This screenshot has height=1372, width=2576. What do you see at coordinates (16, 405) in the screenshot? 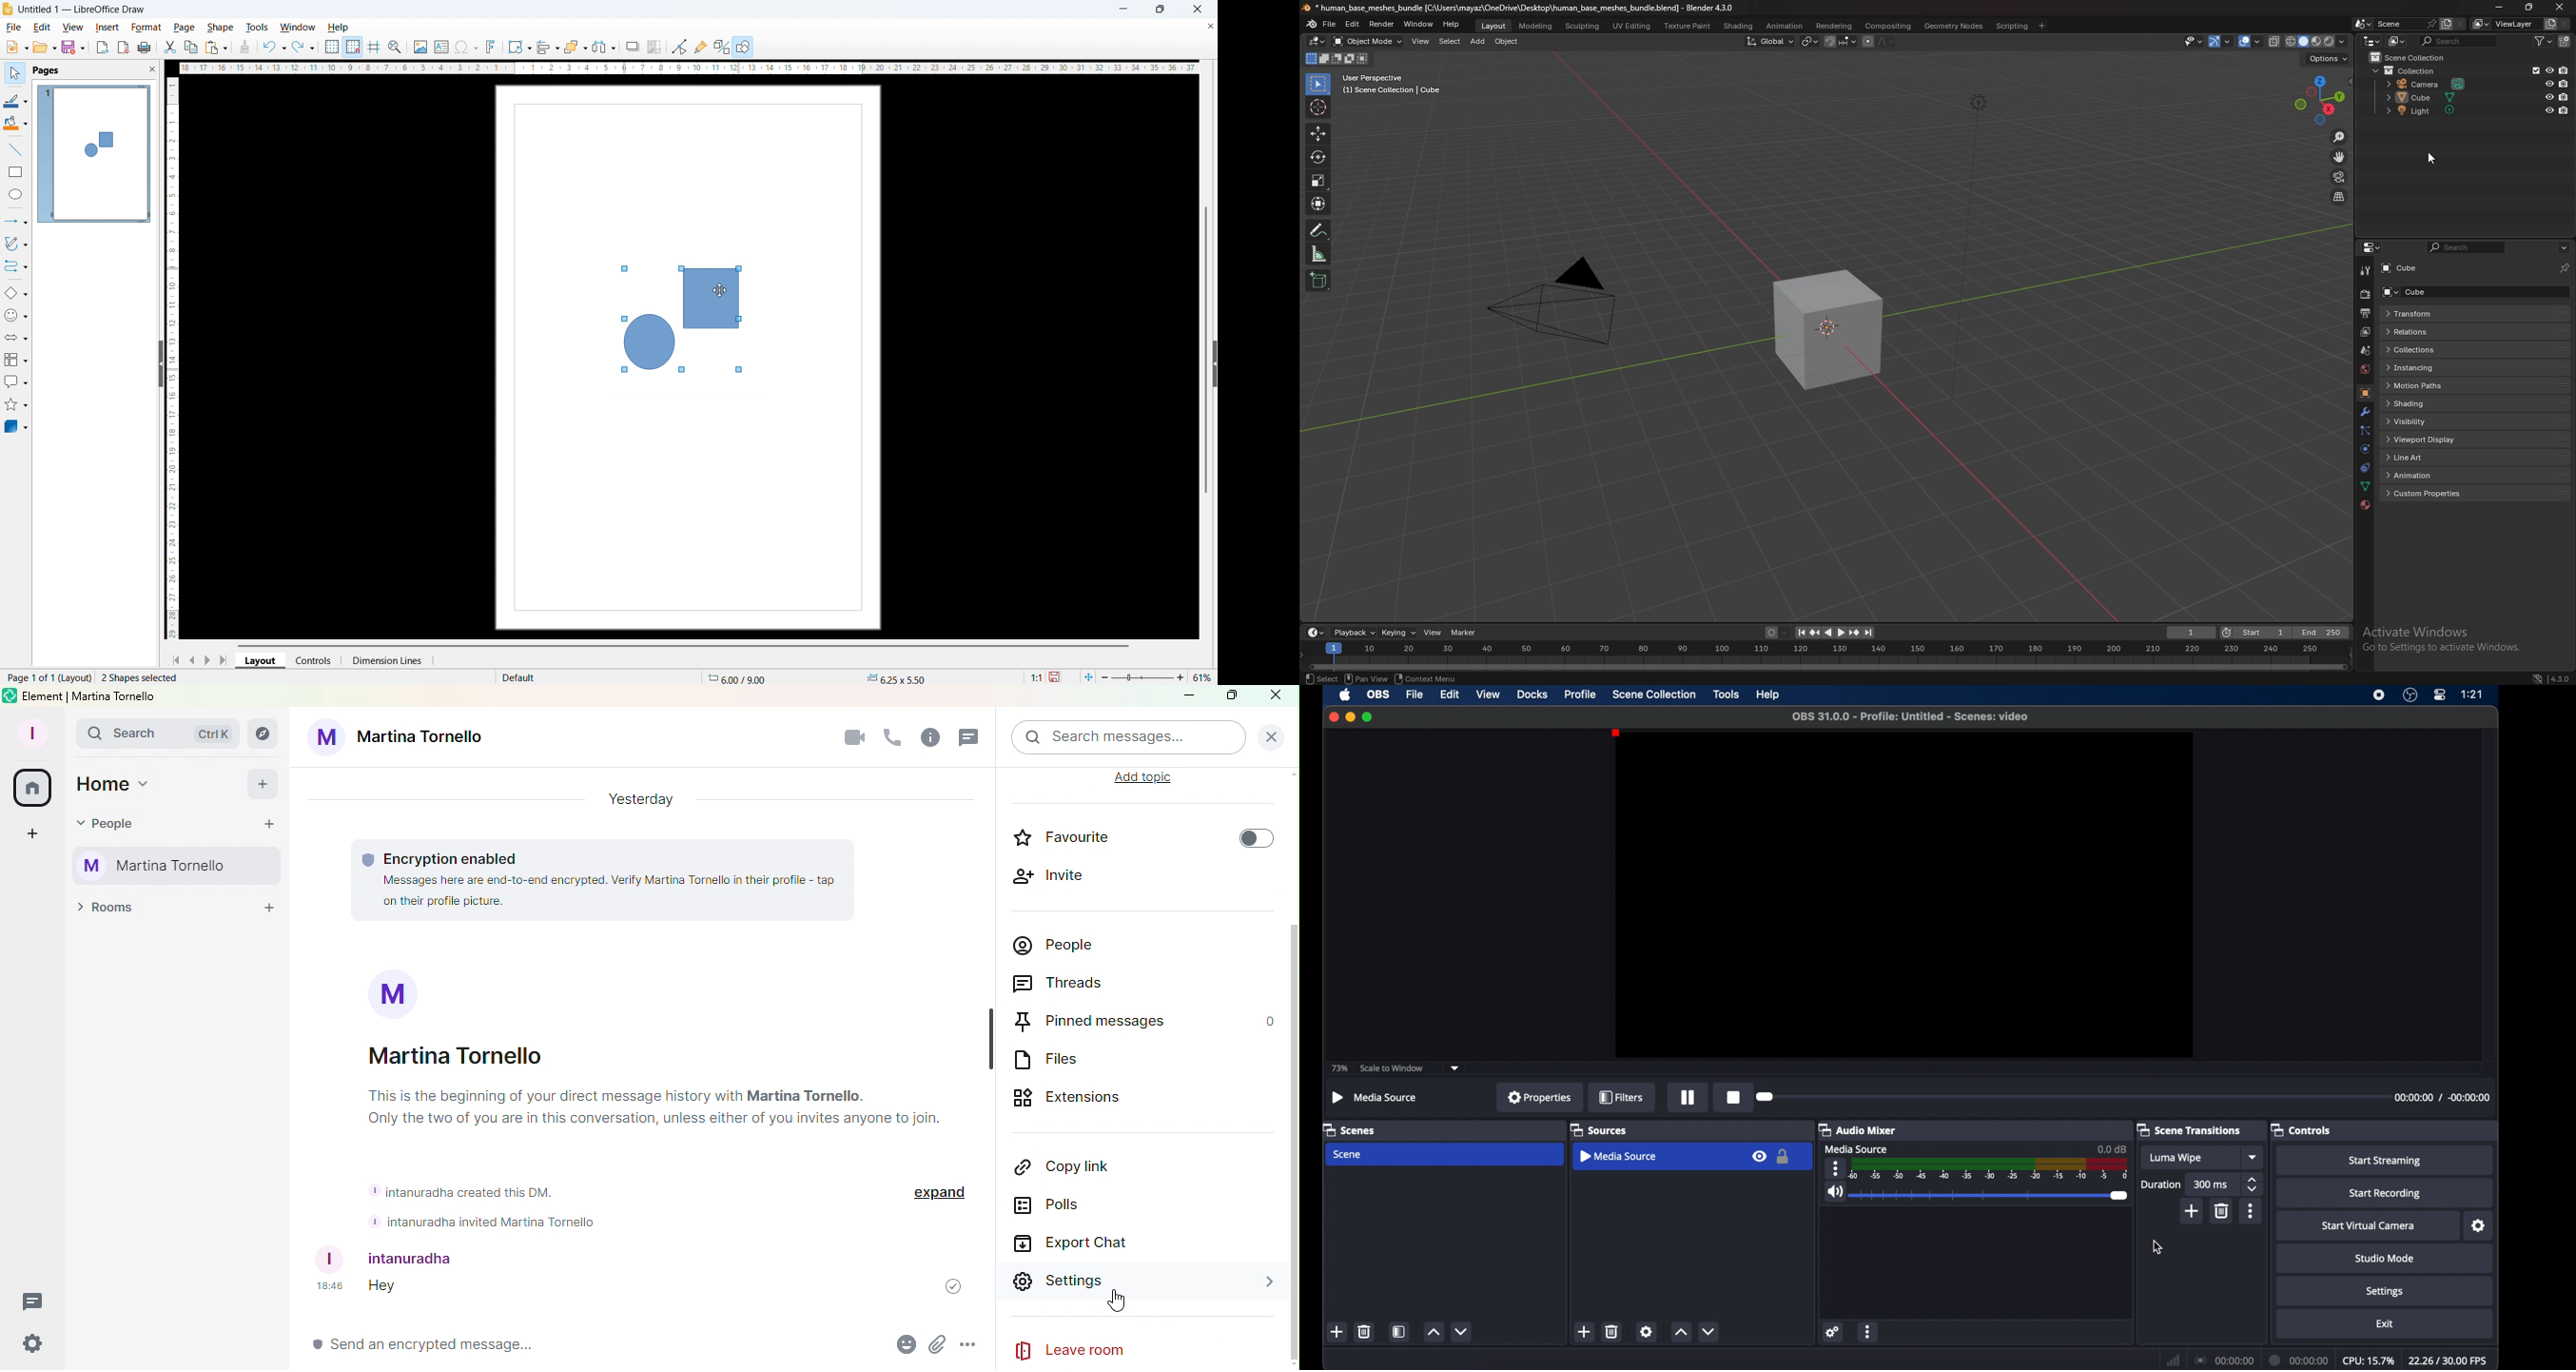
I see `stars & banners` at bounding box center [16, 405].